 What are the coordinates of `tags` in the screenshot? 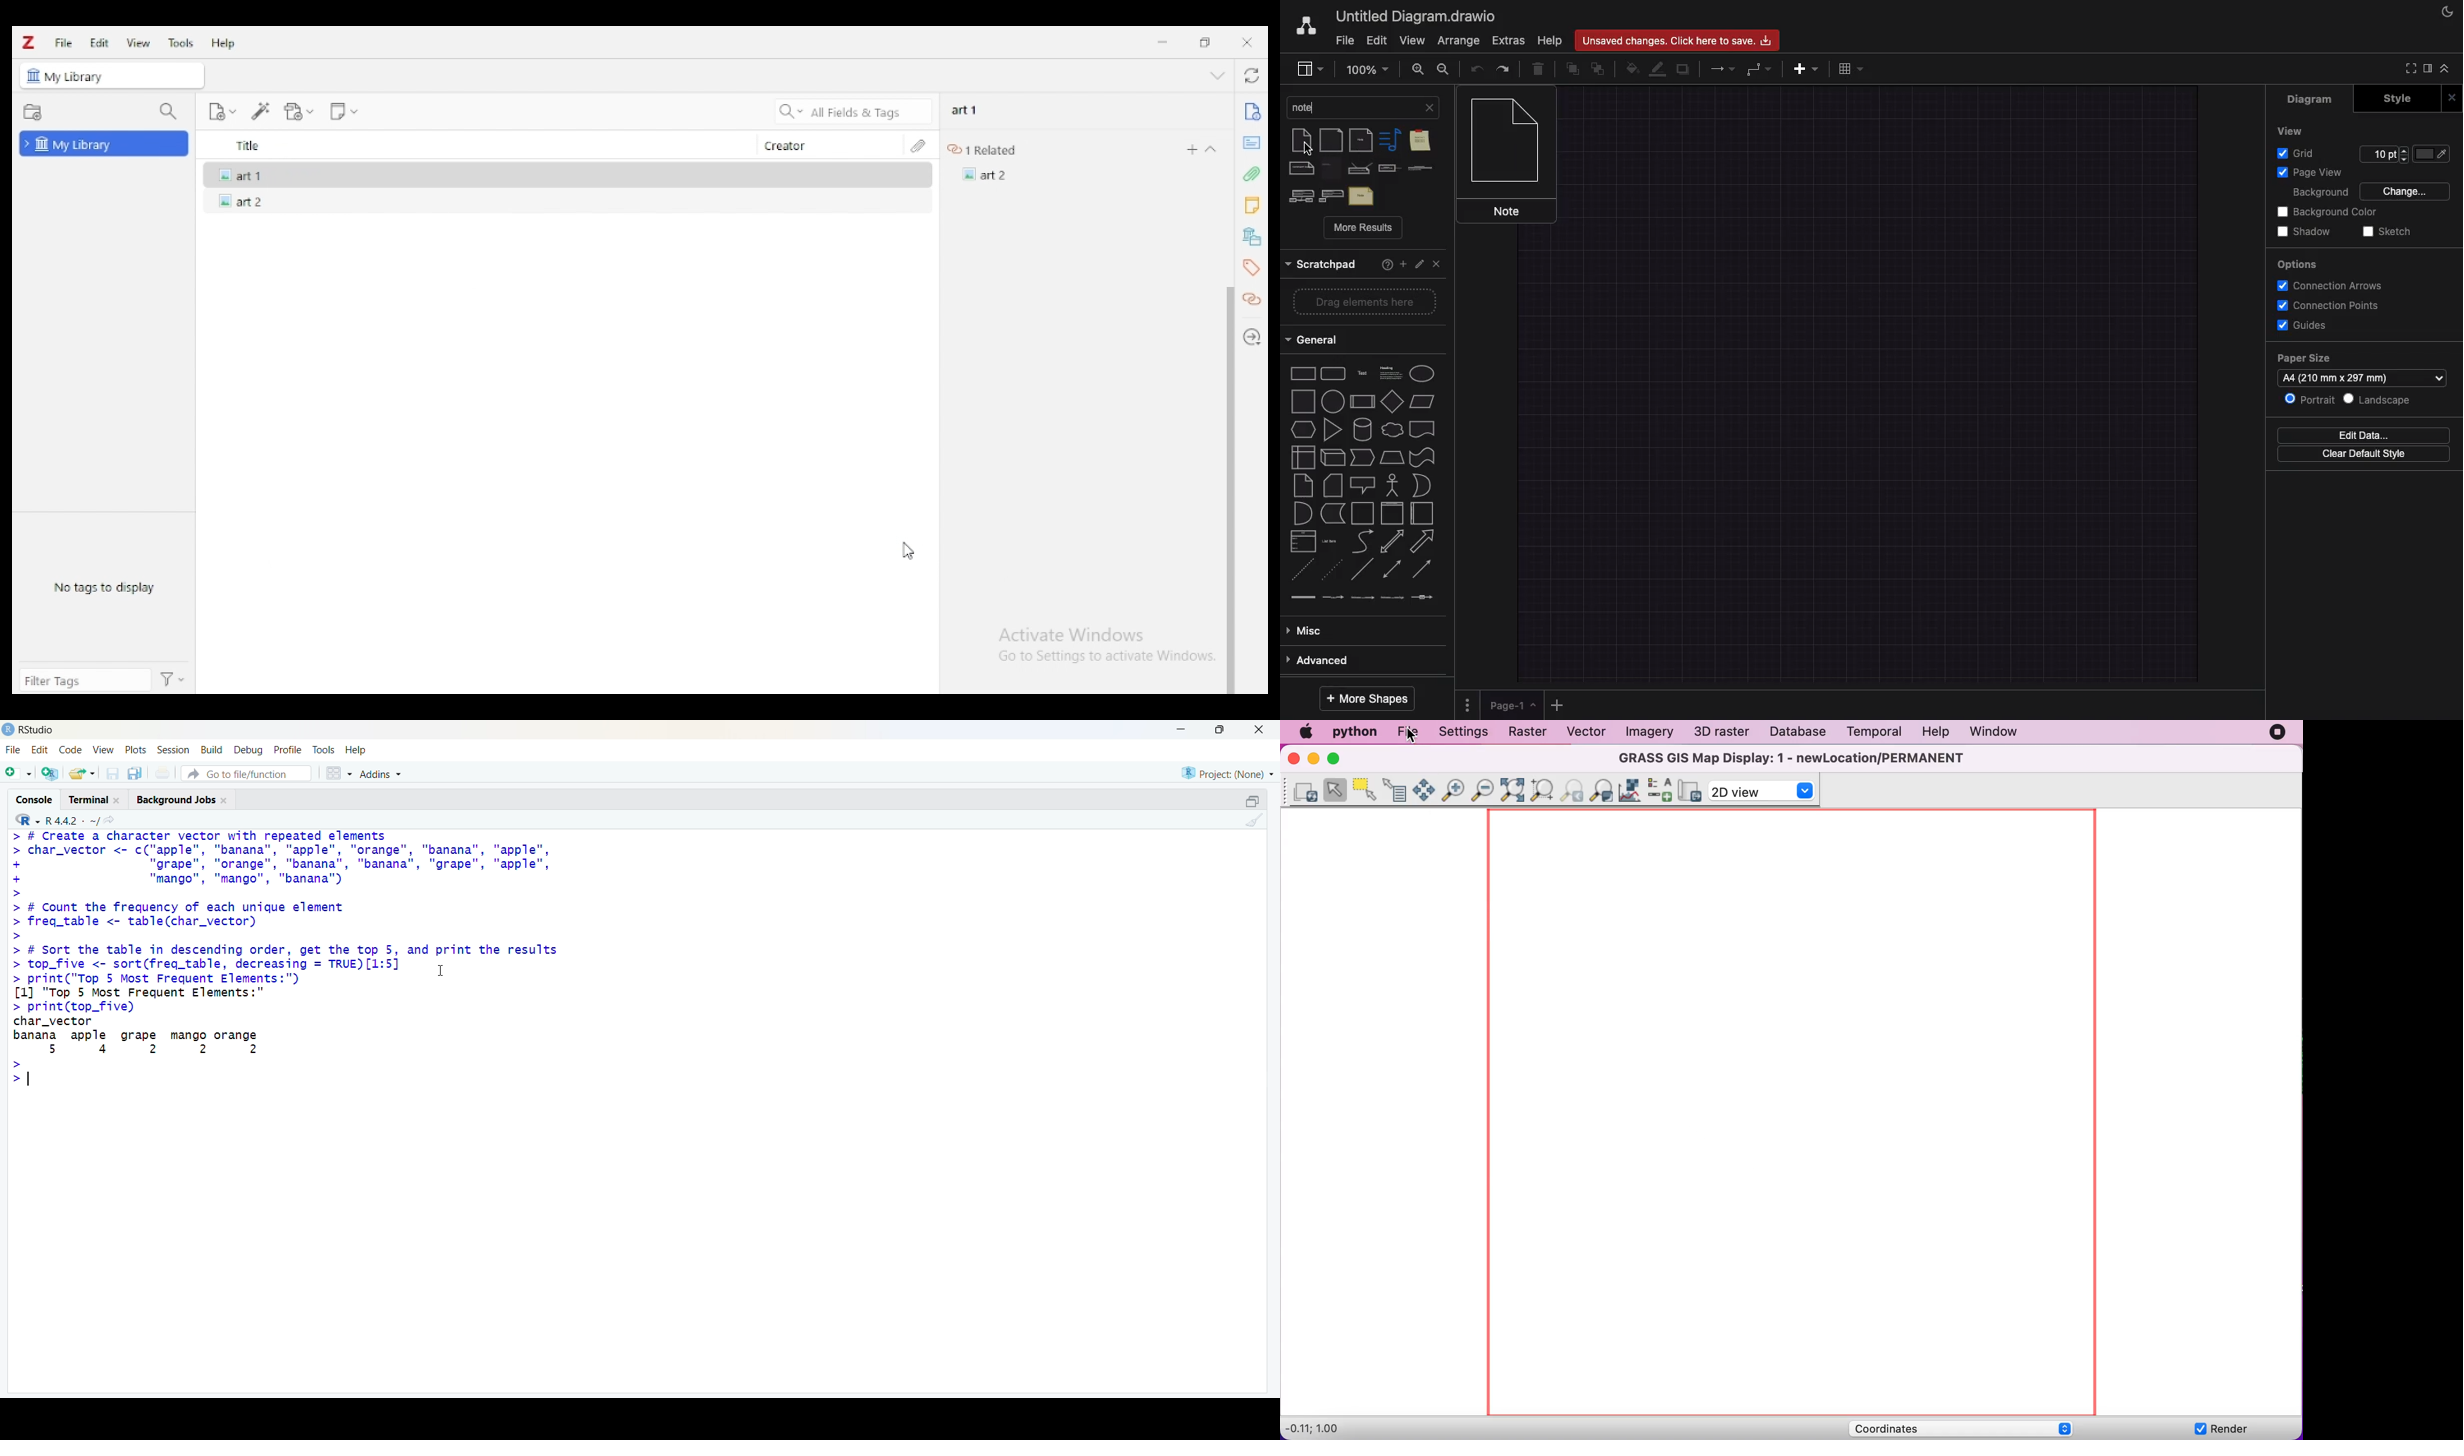 It's located at (1250, 267).